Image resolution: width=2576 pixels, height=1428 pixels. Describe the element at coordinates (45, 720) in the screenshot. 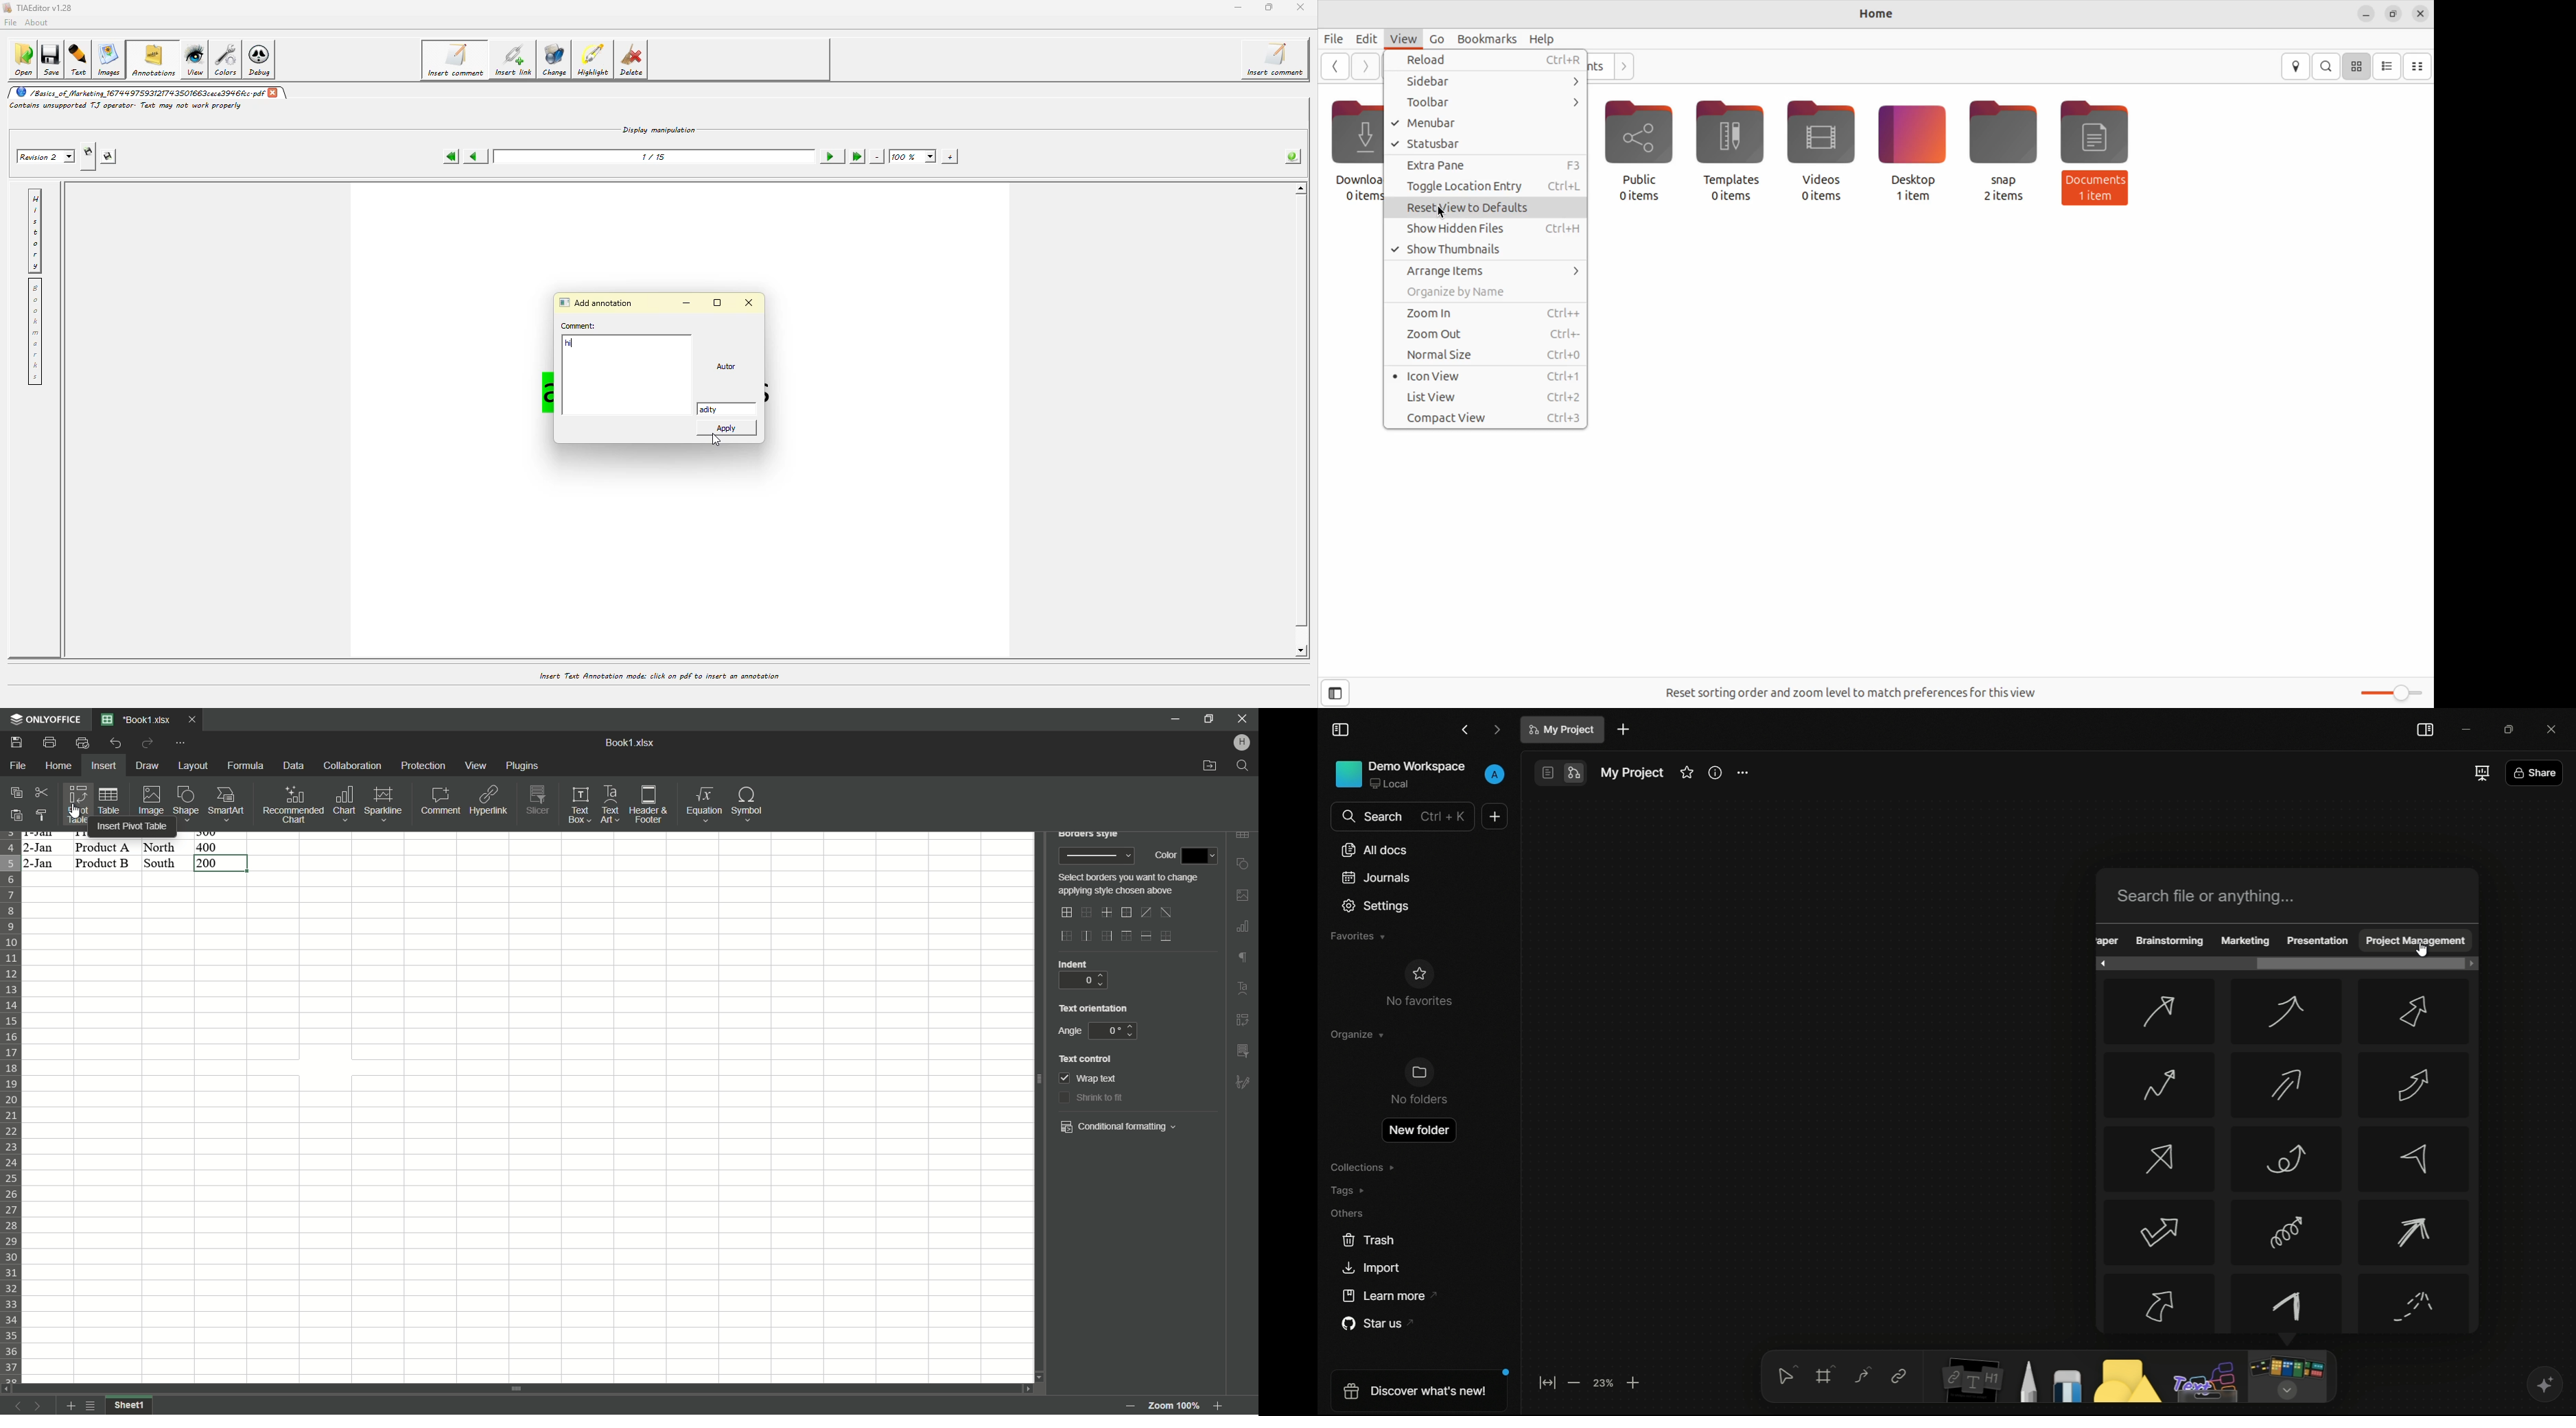

I see `app name` at that location.